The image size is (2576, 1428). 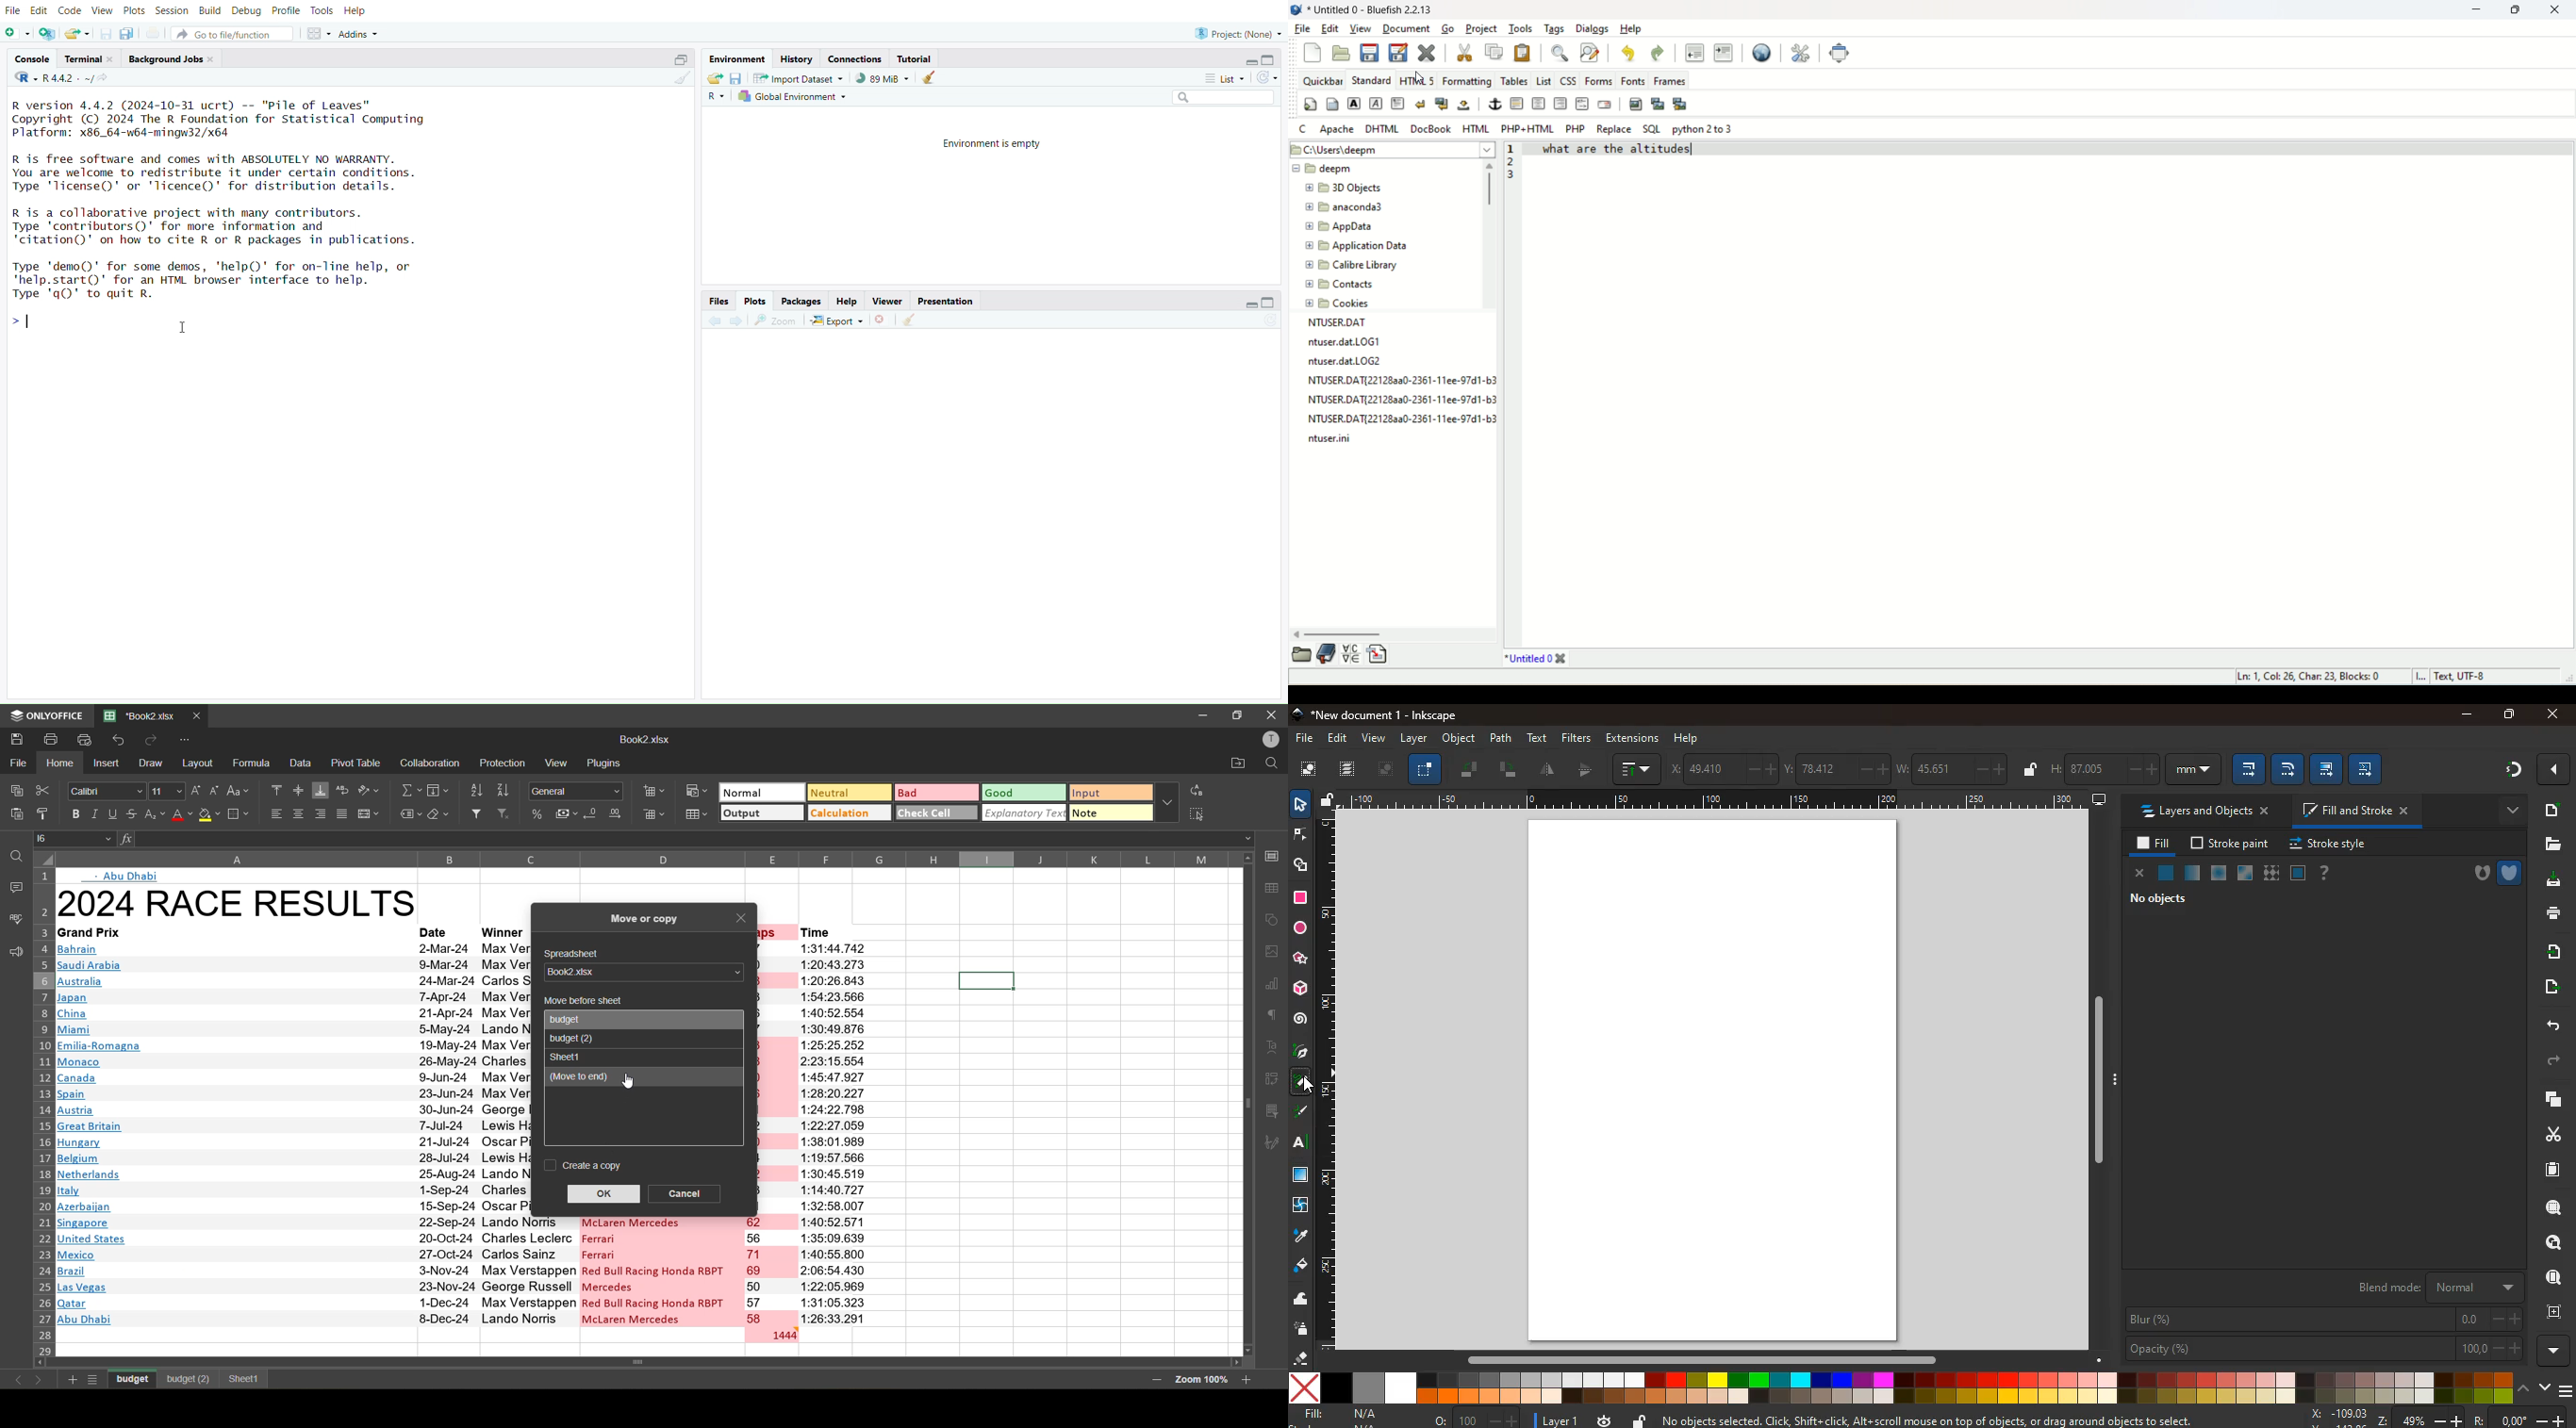 I want to click on sheet name, so click(x=574, y=1038).